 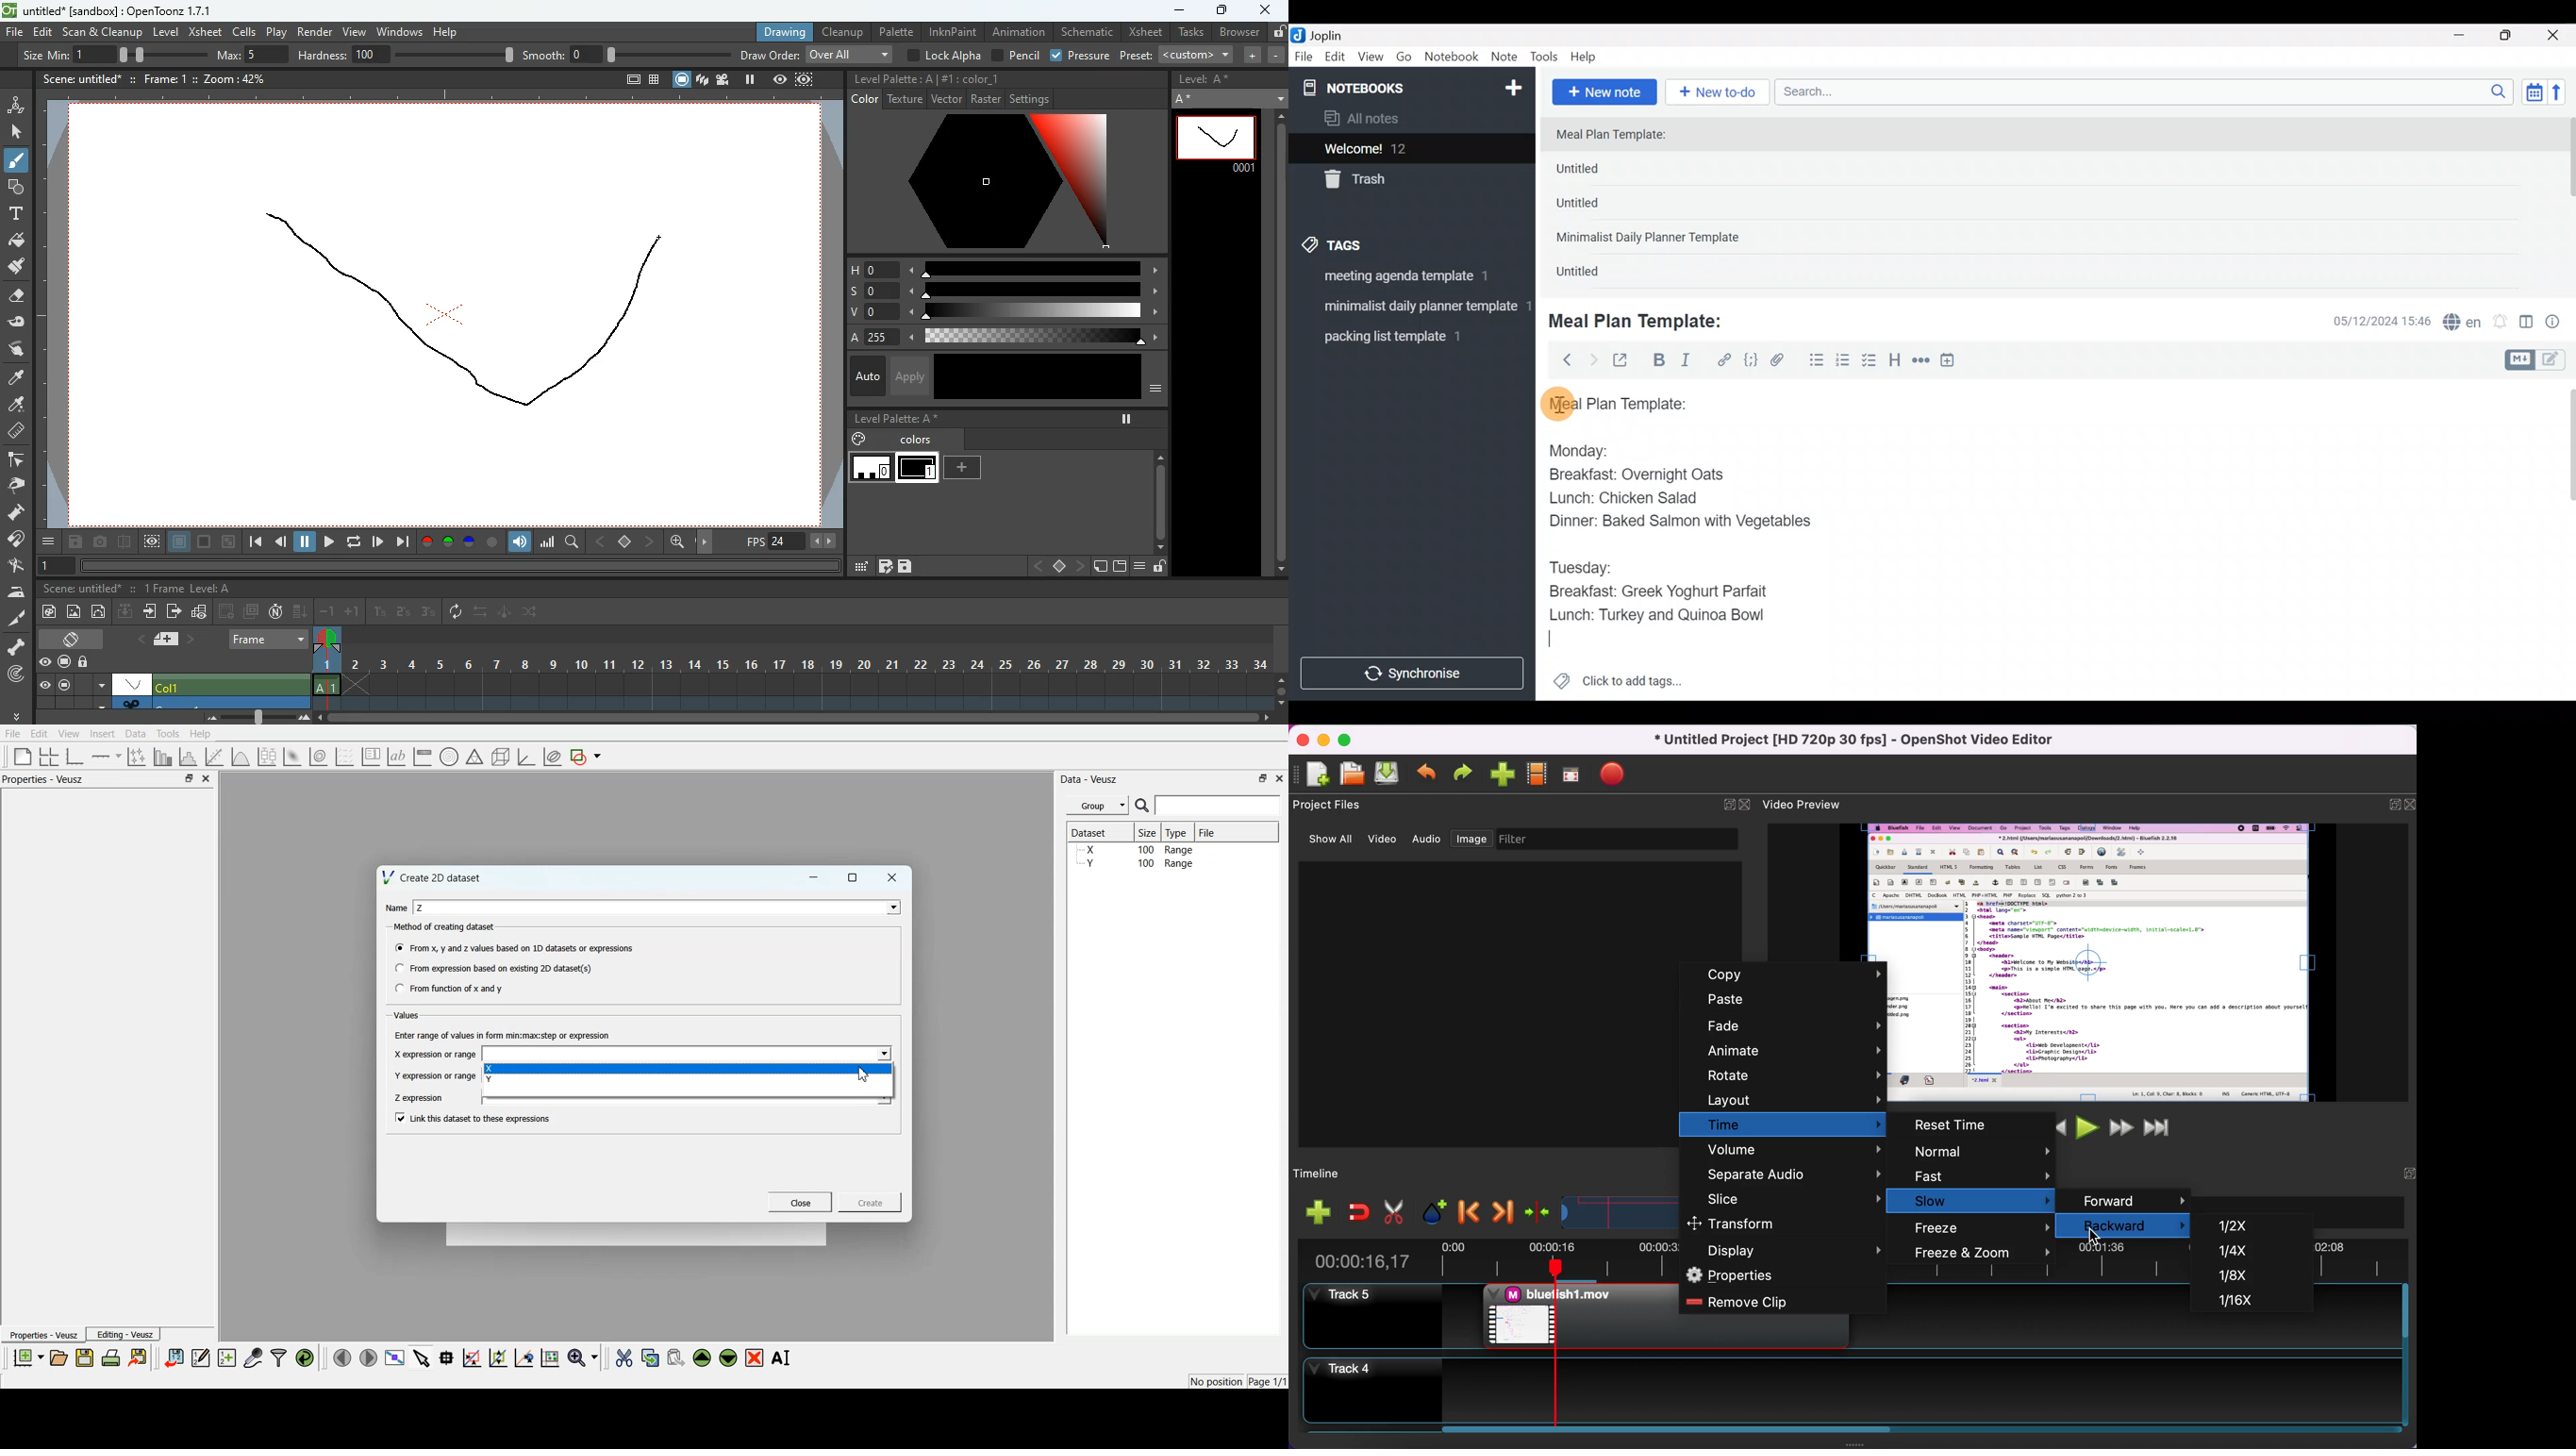 I want to click on Maximize, so click(x=189, y=778).